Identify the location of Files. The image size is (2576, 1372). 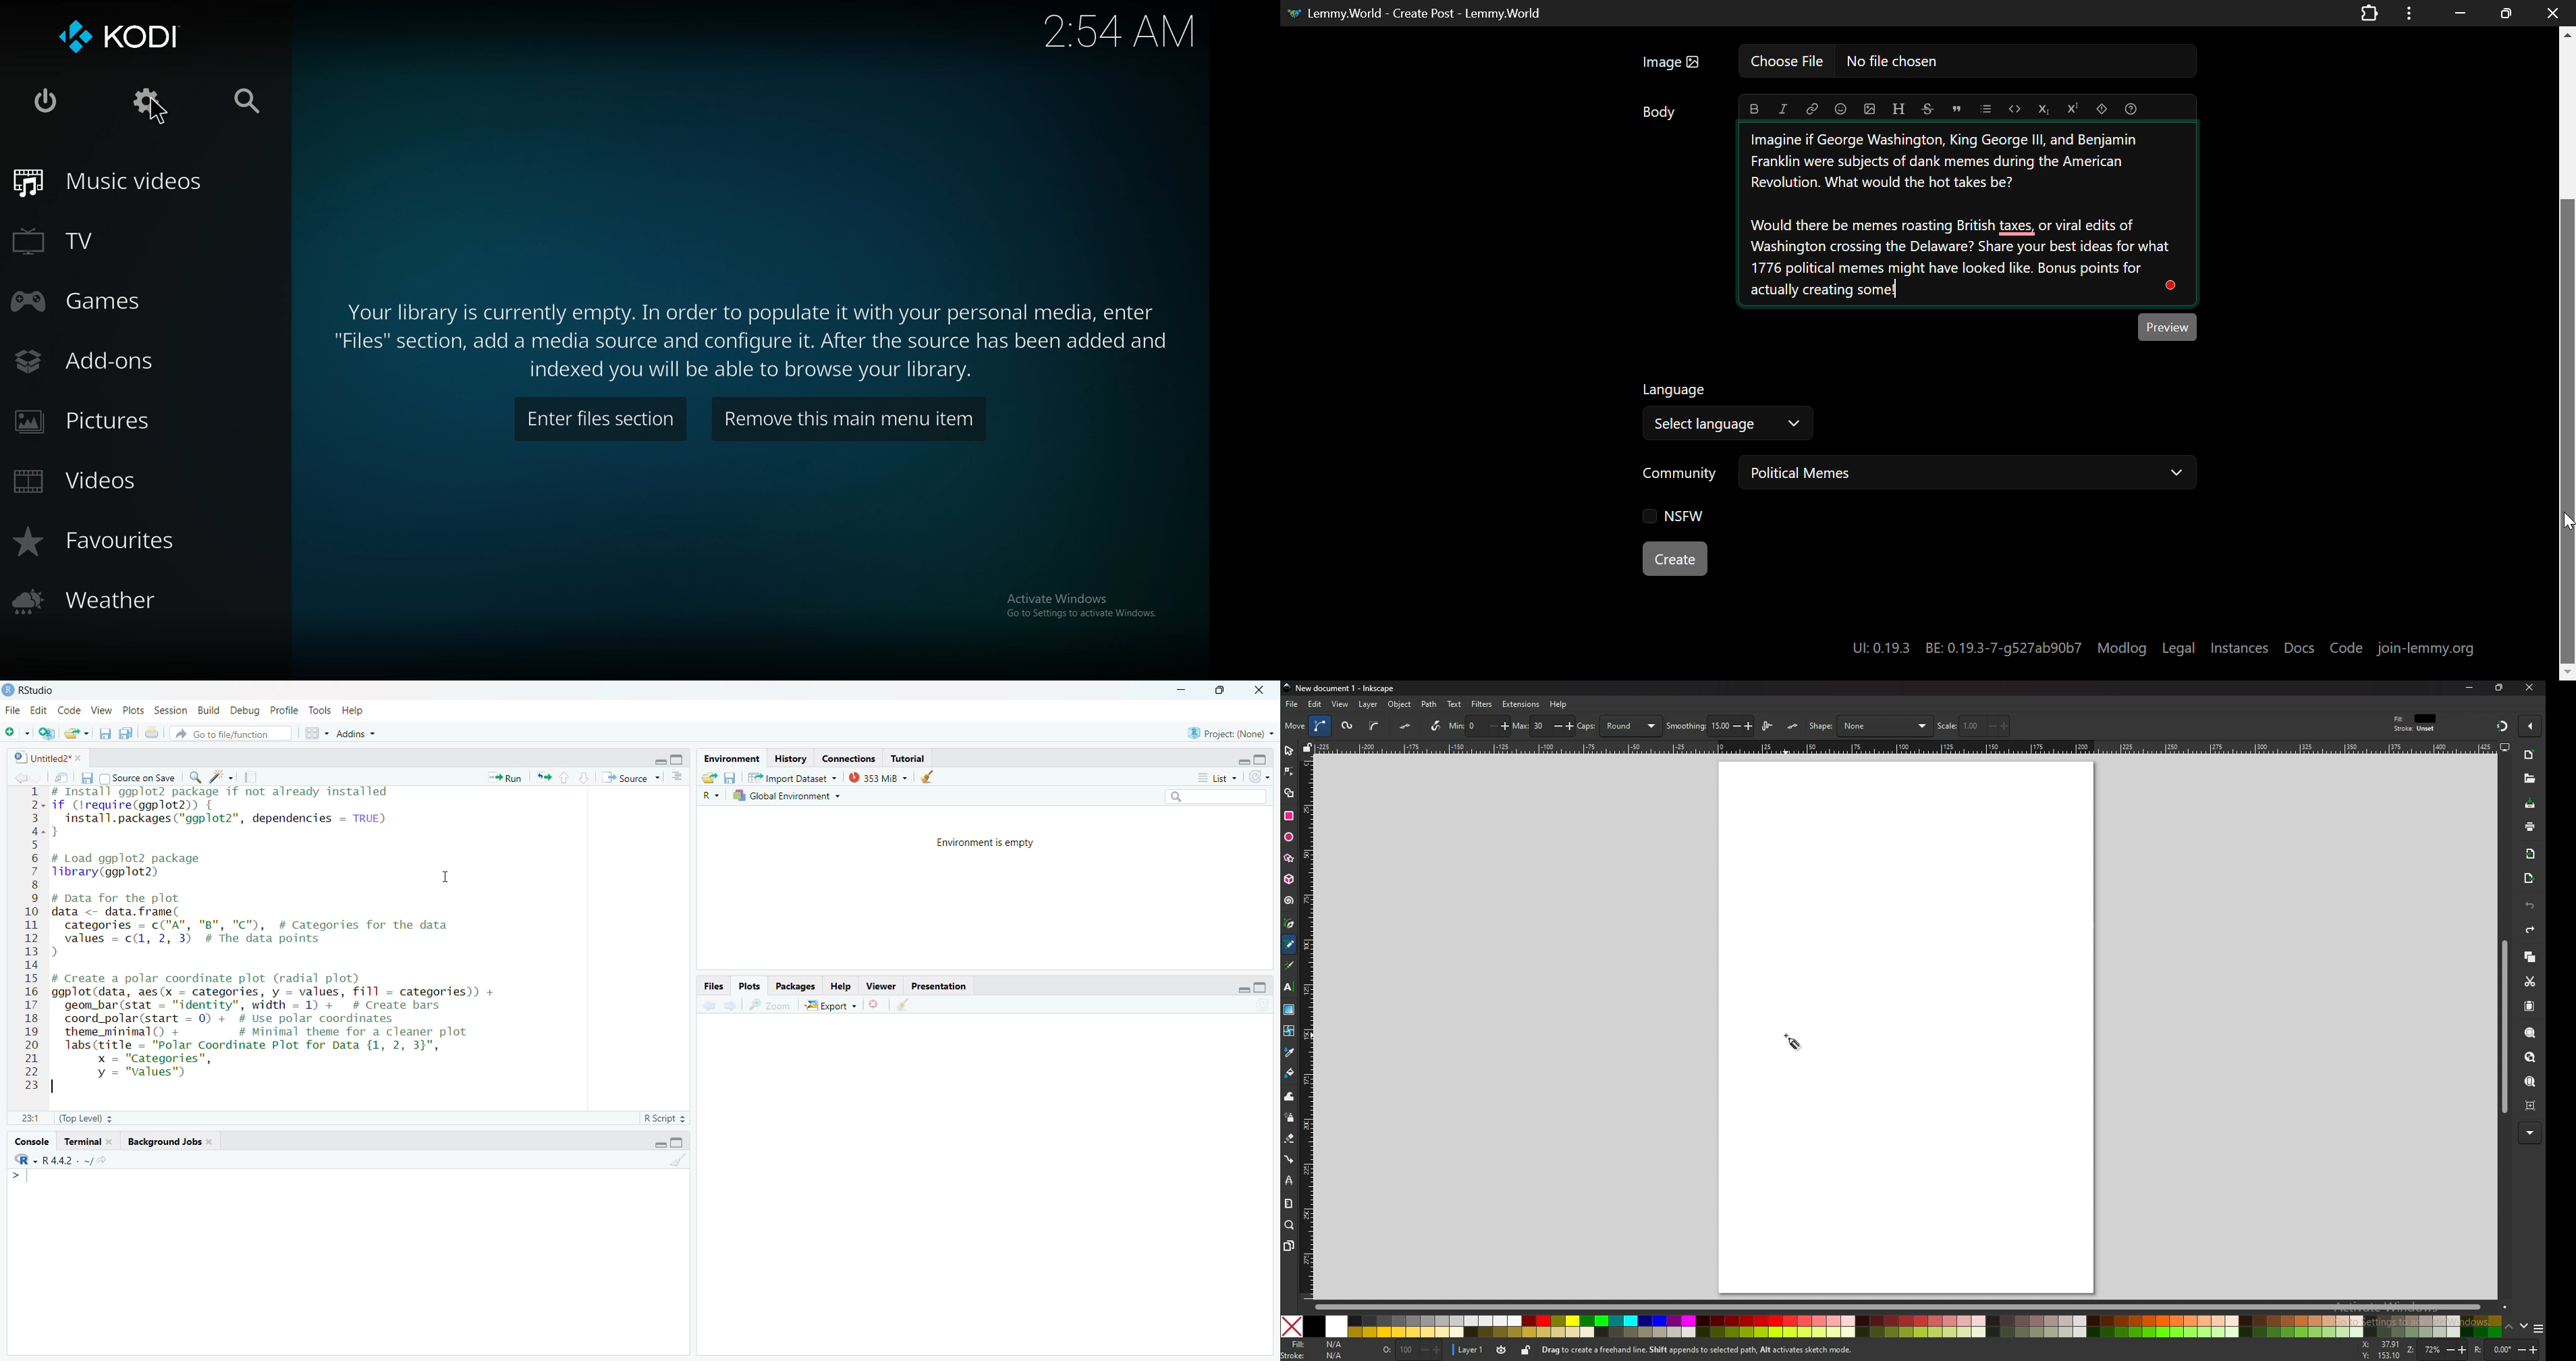
(712, 986).